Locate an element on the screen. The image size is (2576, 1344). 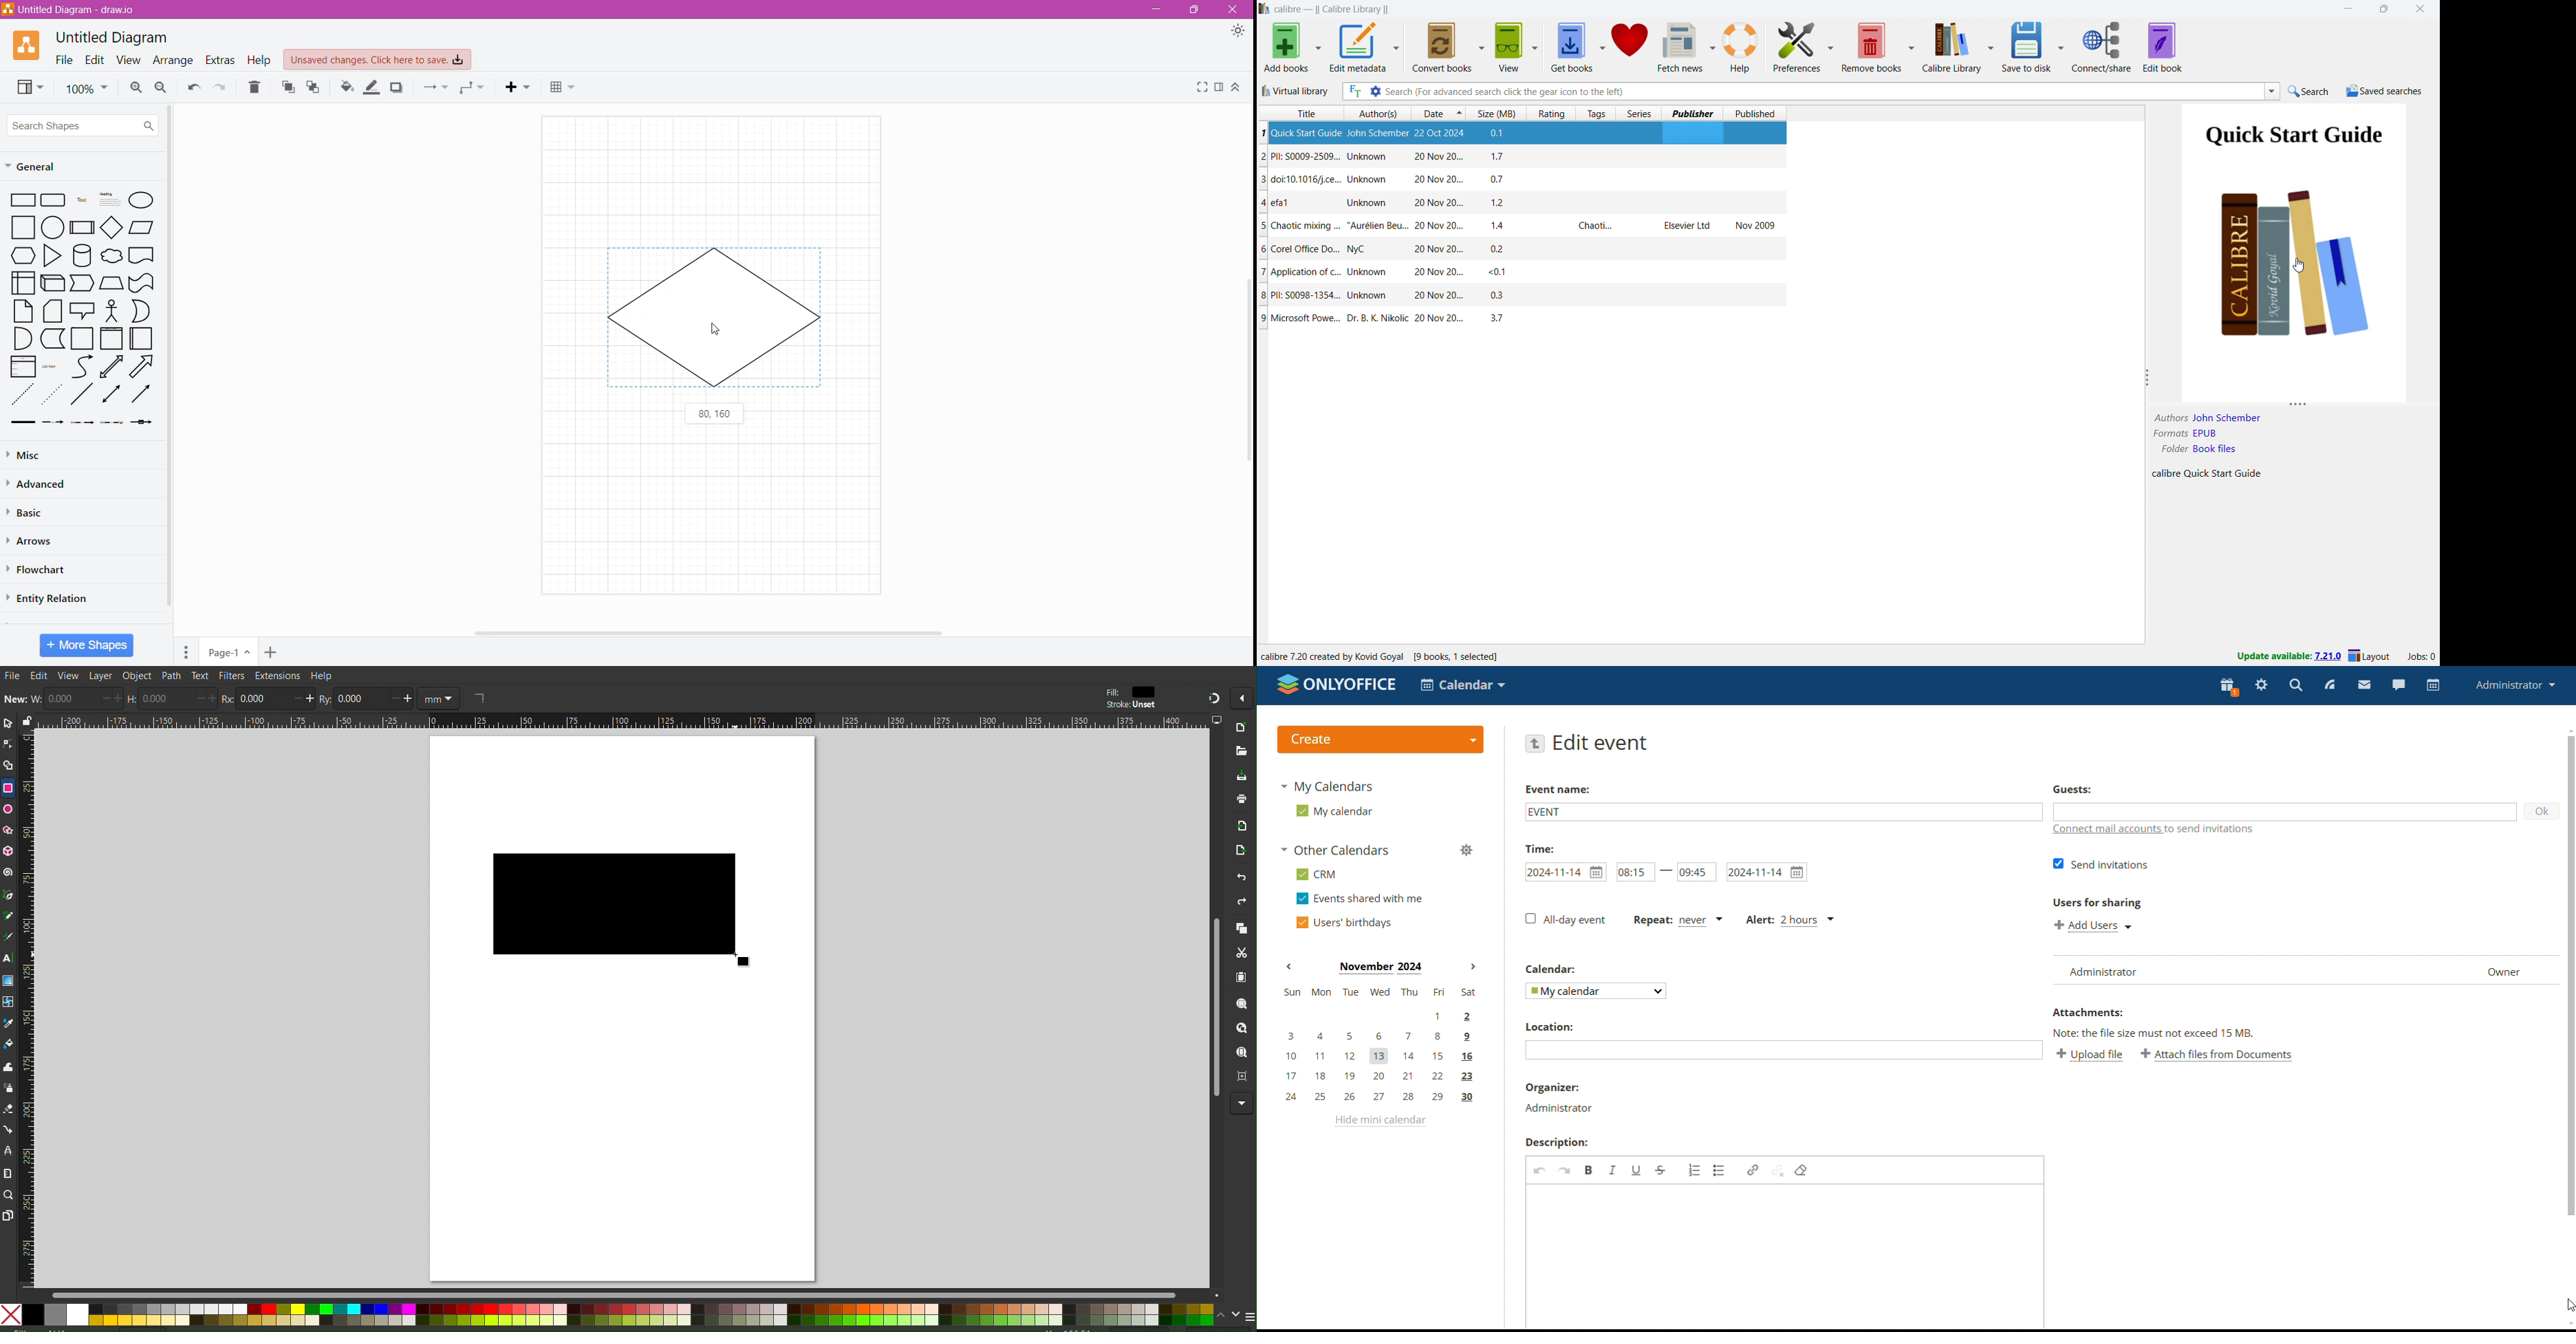
lock is located at coordinates (26, 718).